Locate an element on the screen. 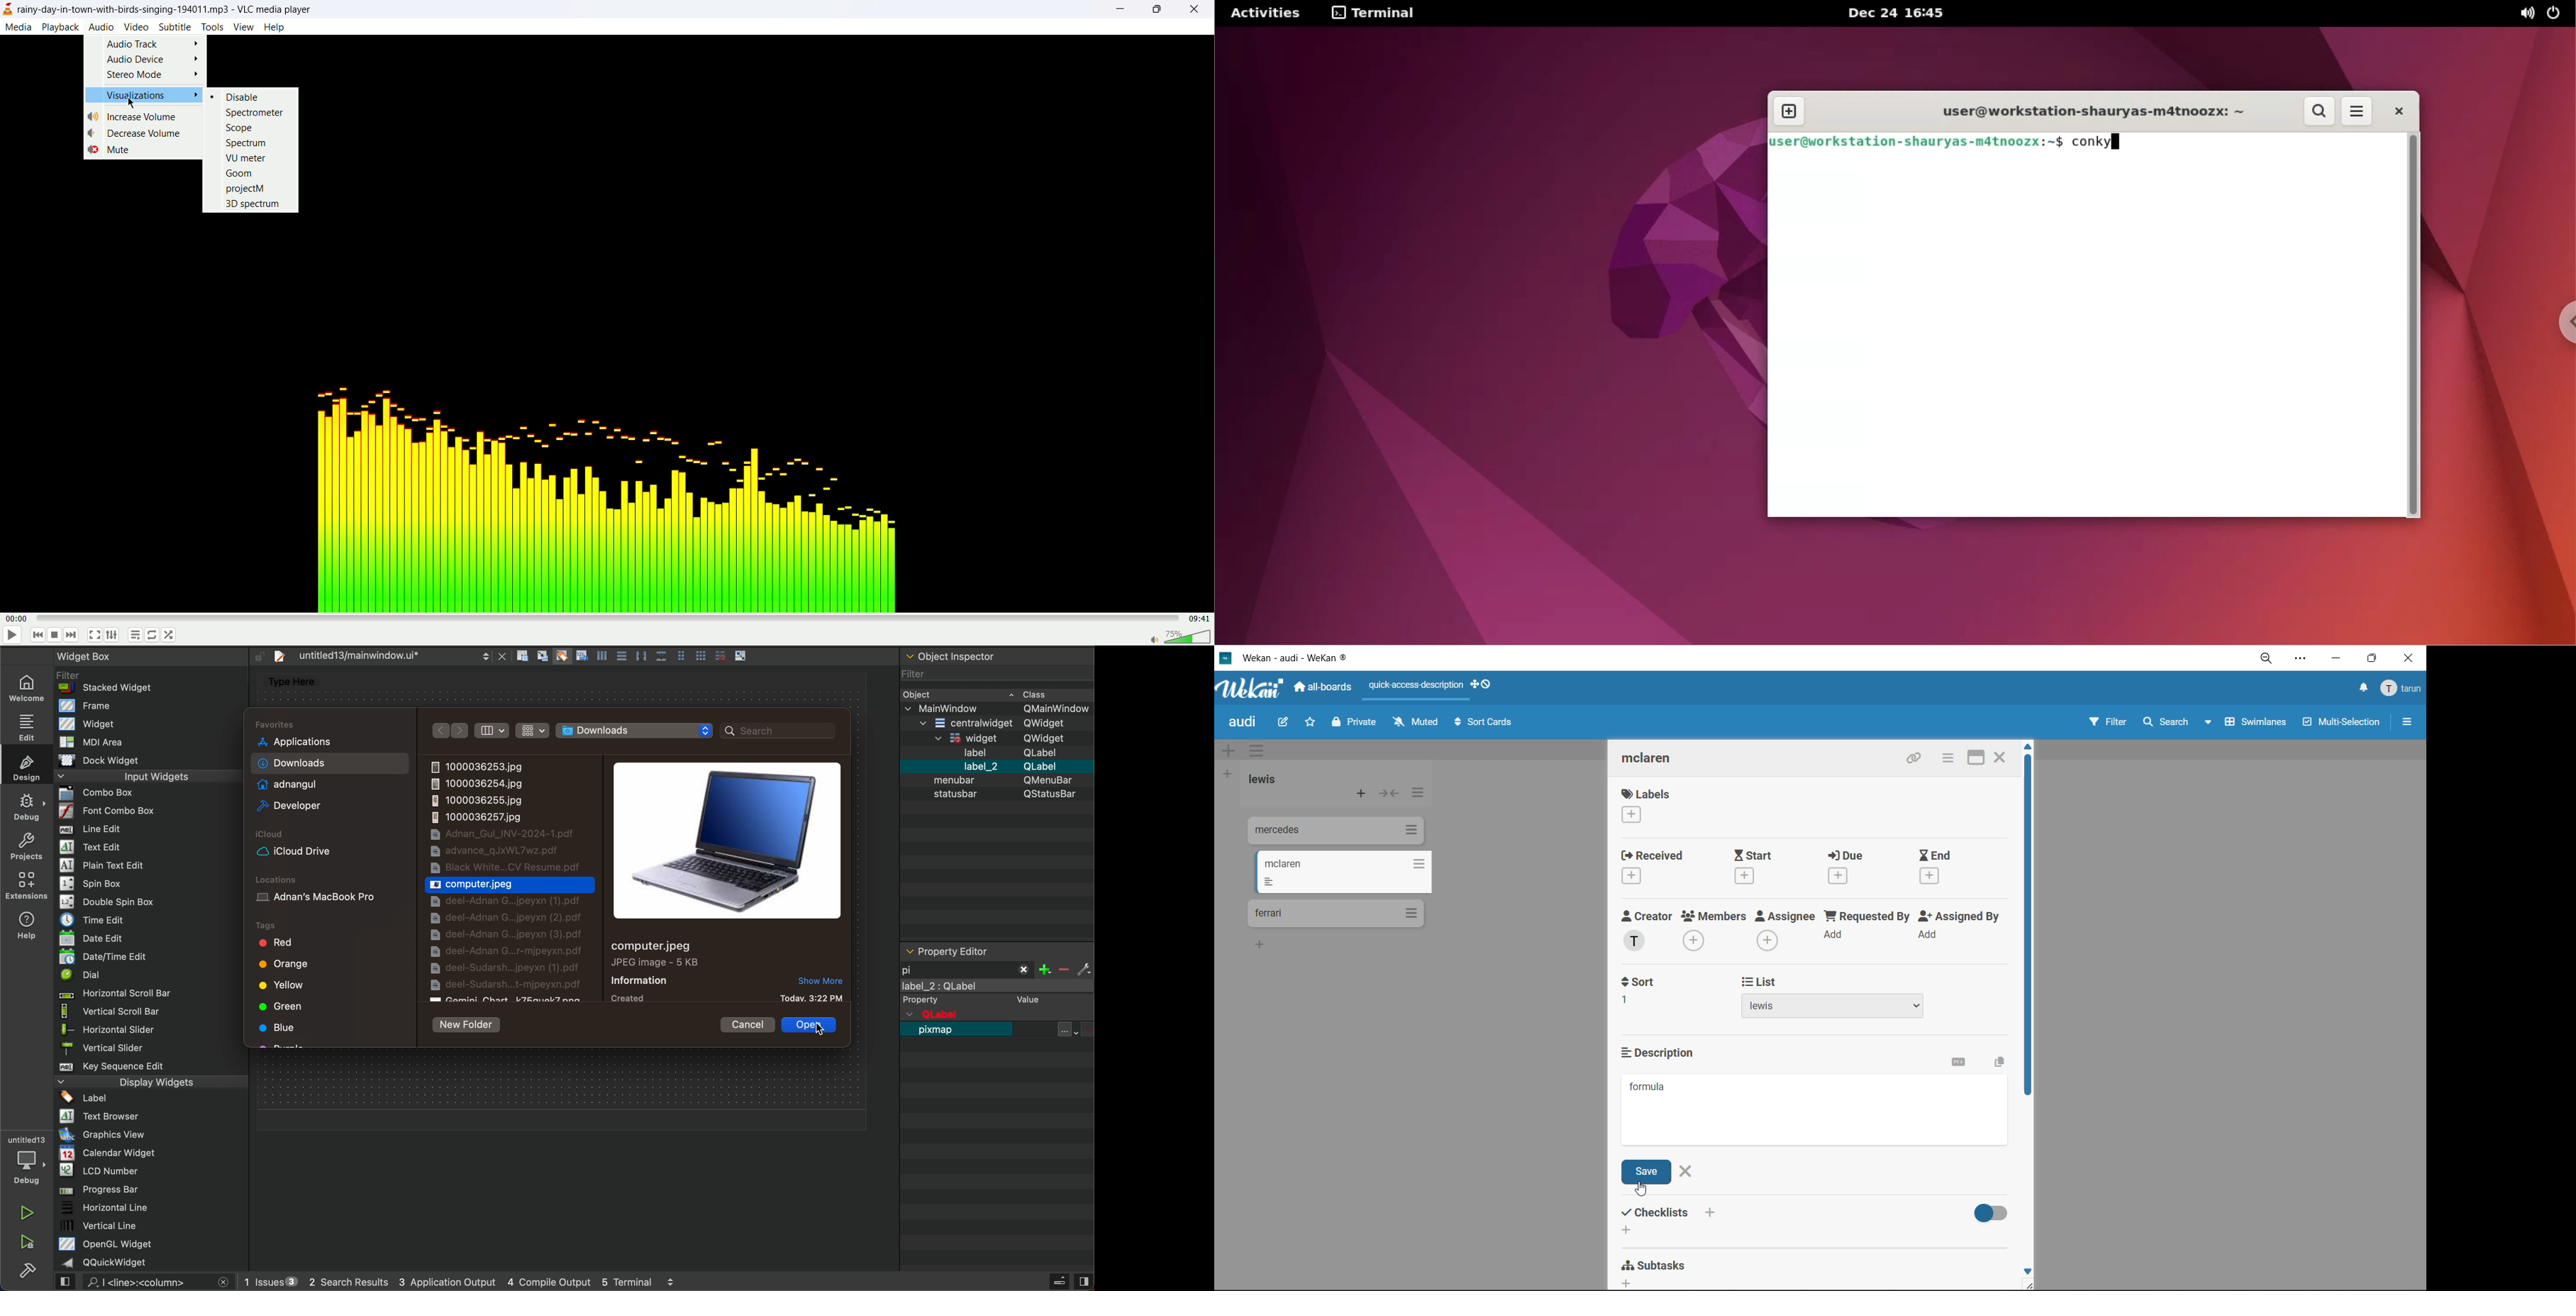 This screenshot has width=2576, height=1316. board title is located at coordinates (1245, 722).